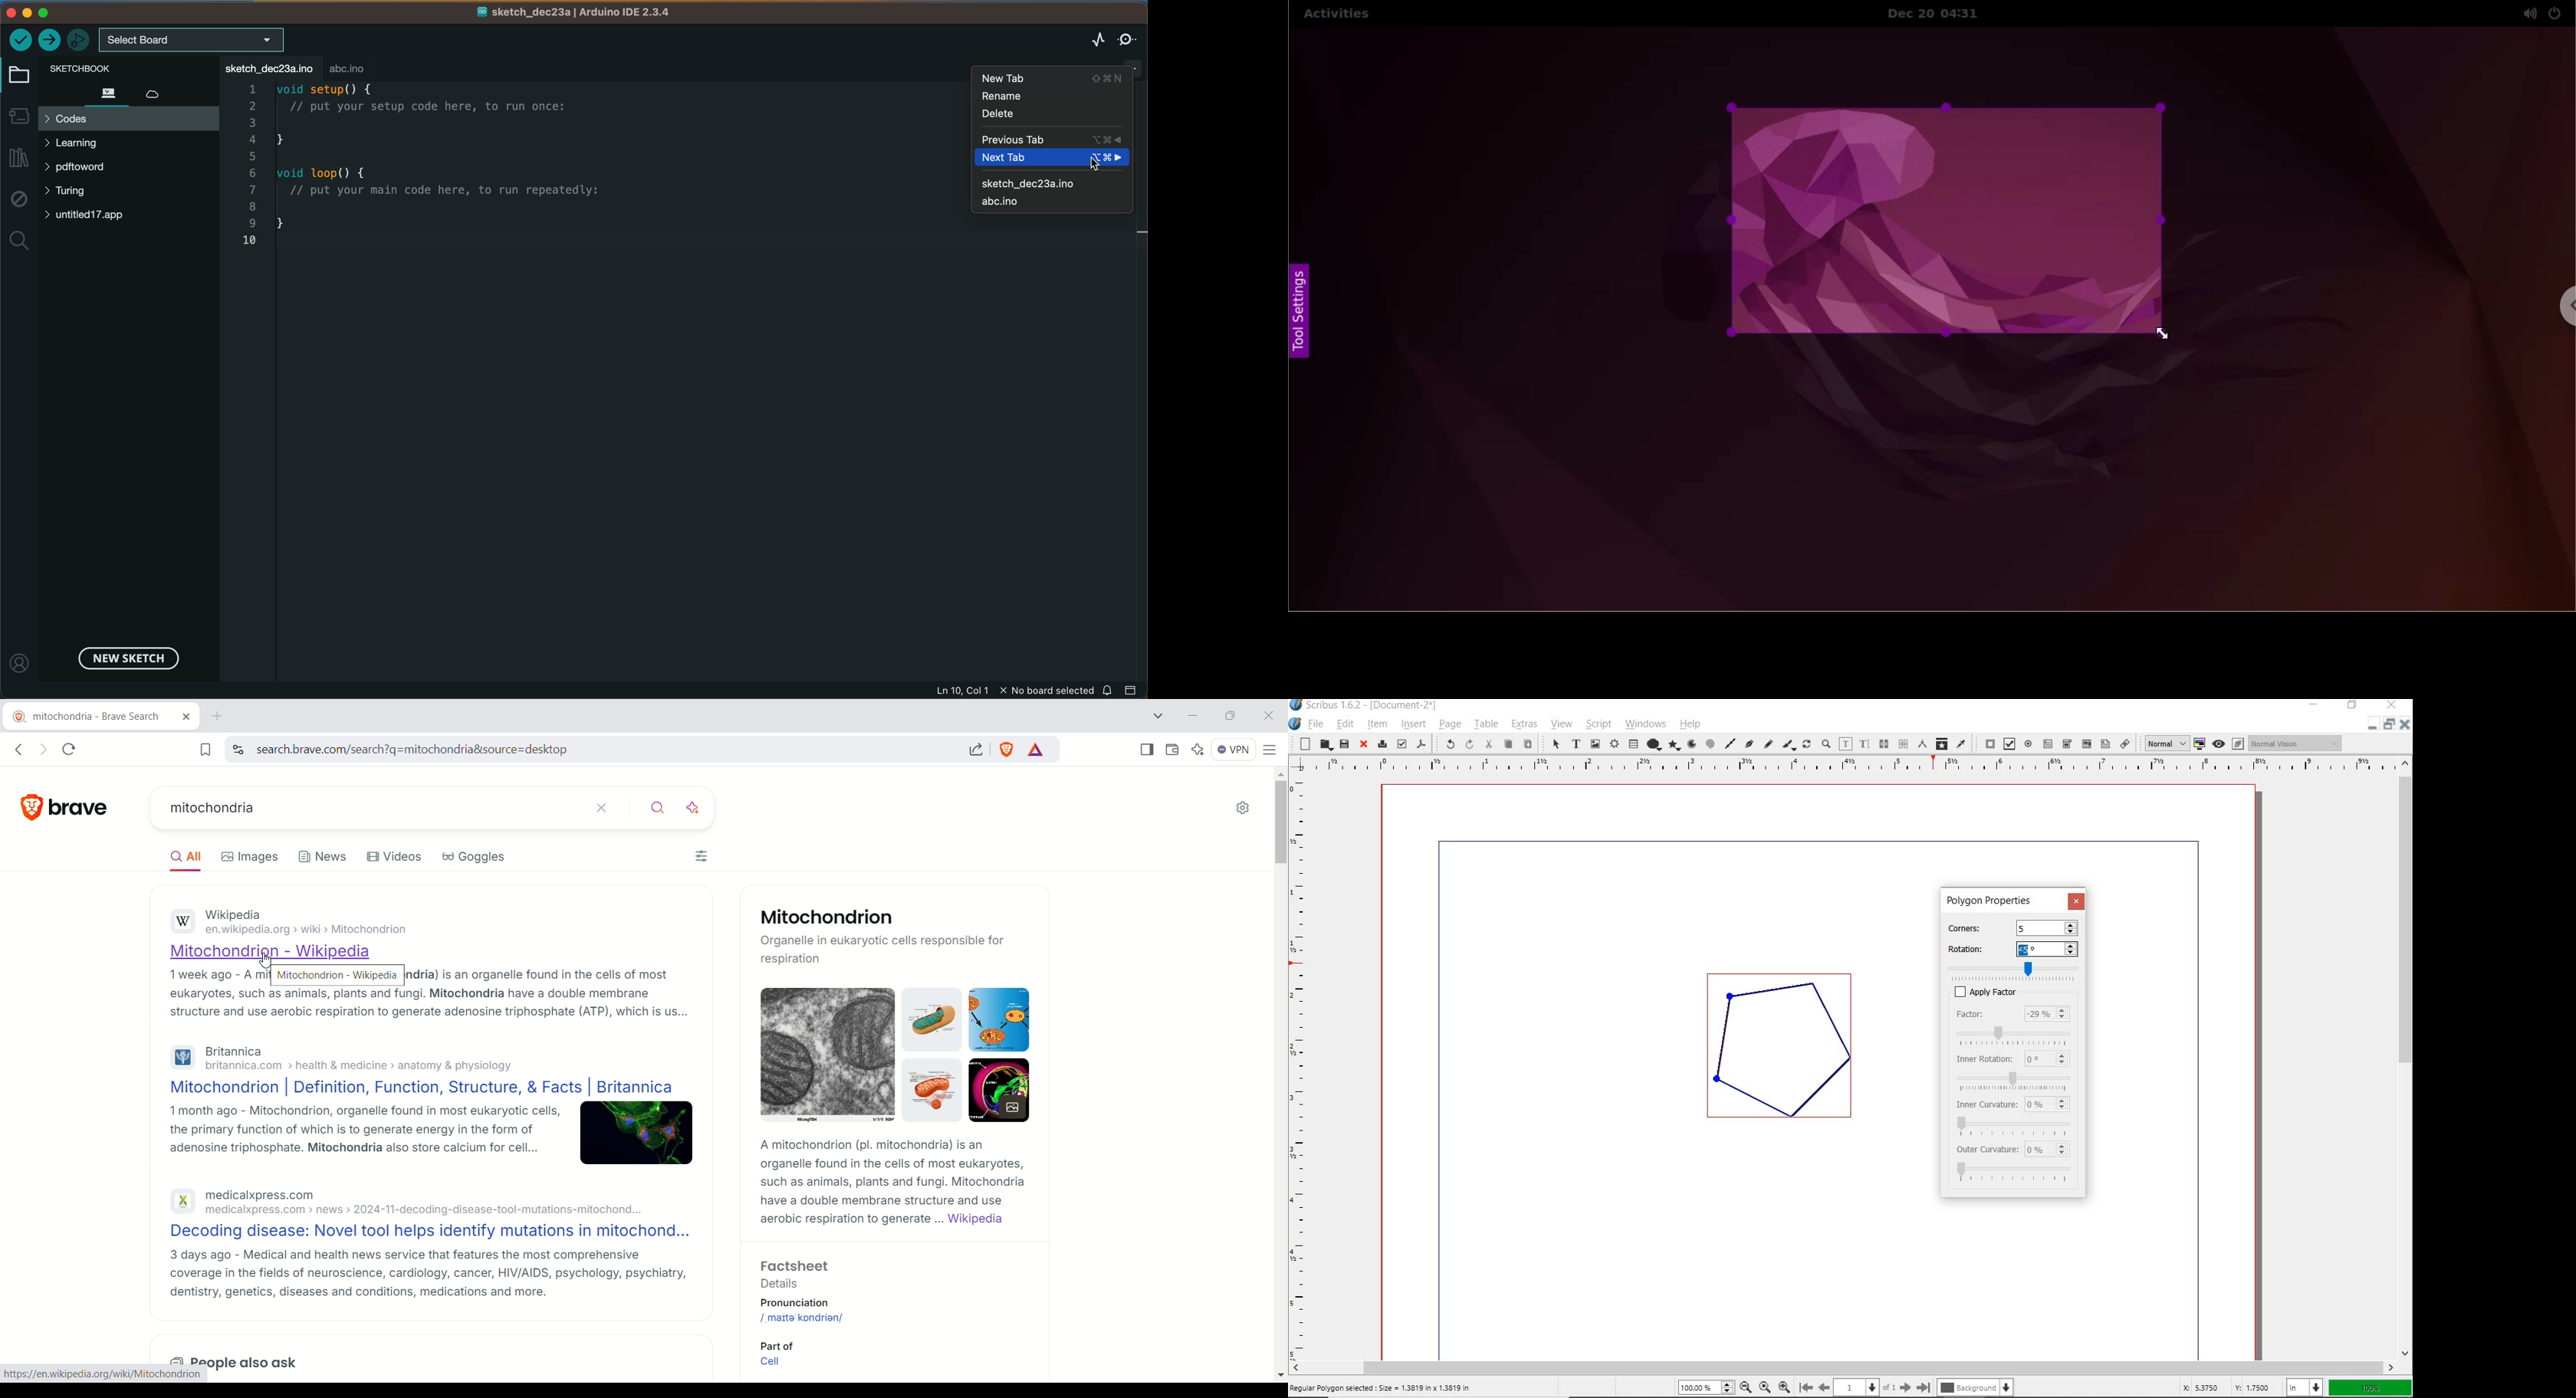 This screenshot has height=1400, width=2576. I want to click on script, so click(1597, 724).